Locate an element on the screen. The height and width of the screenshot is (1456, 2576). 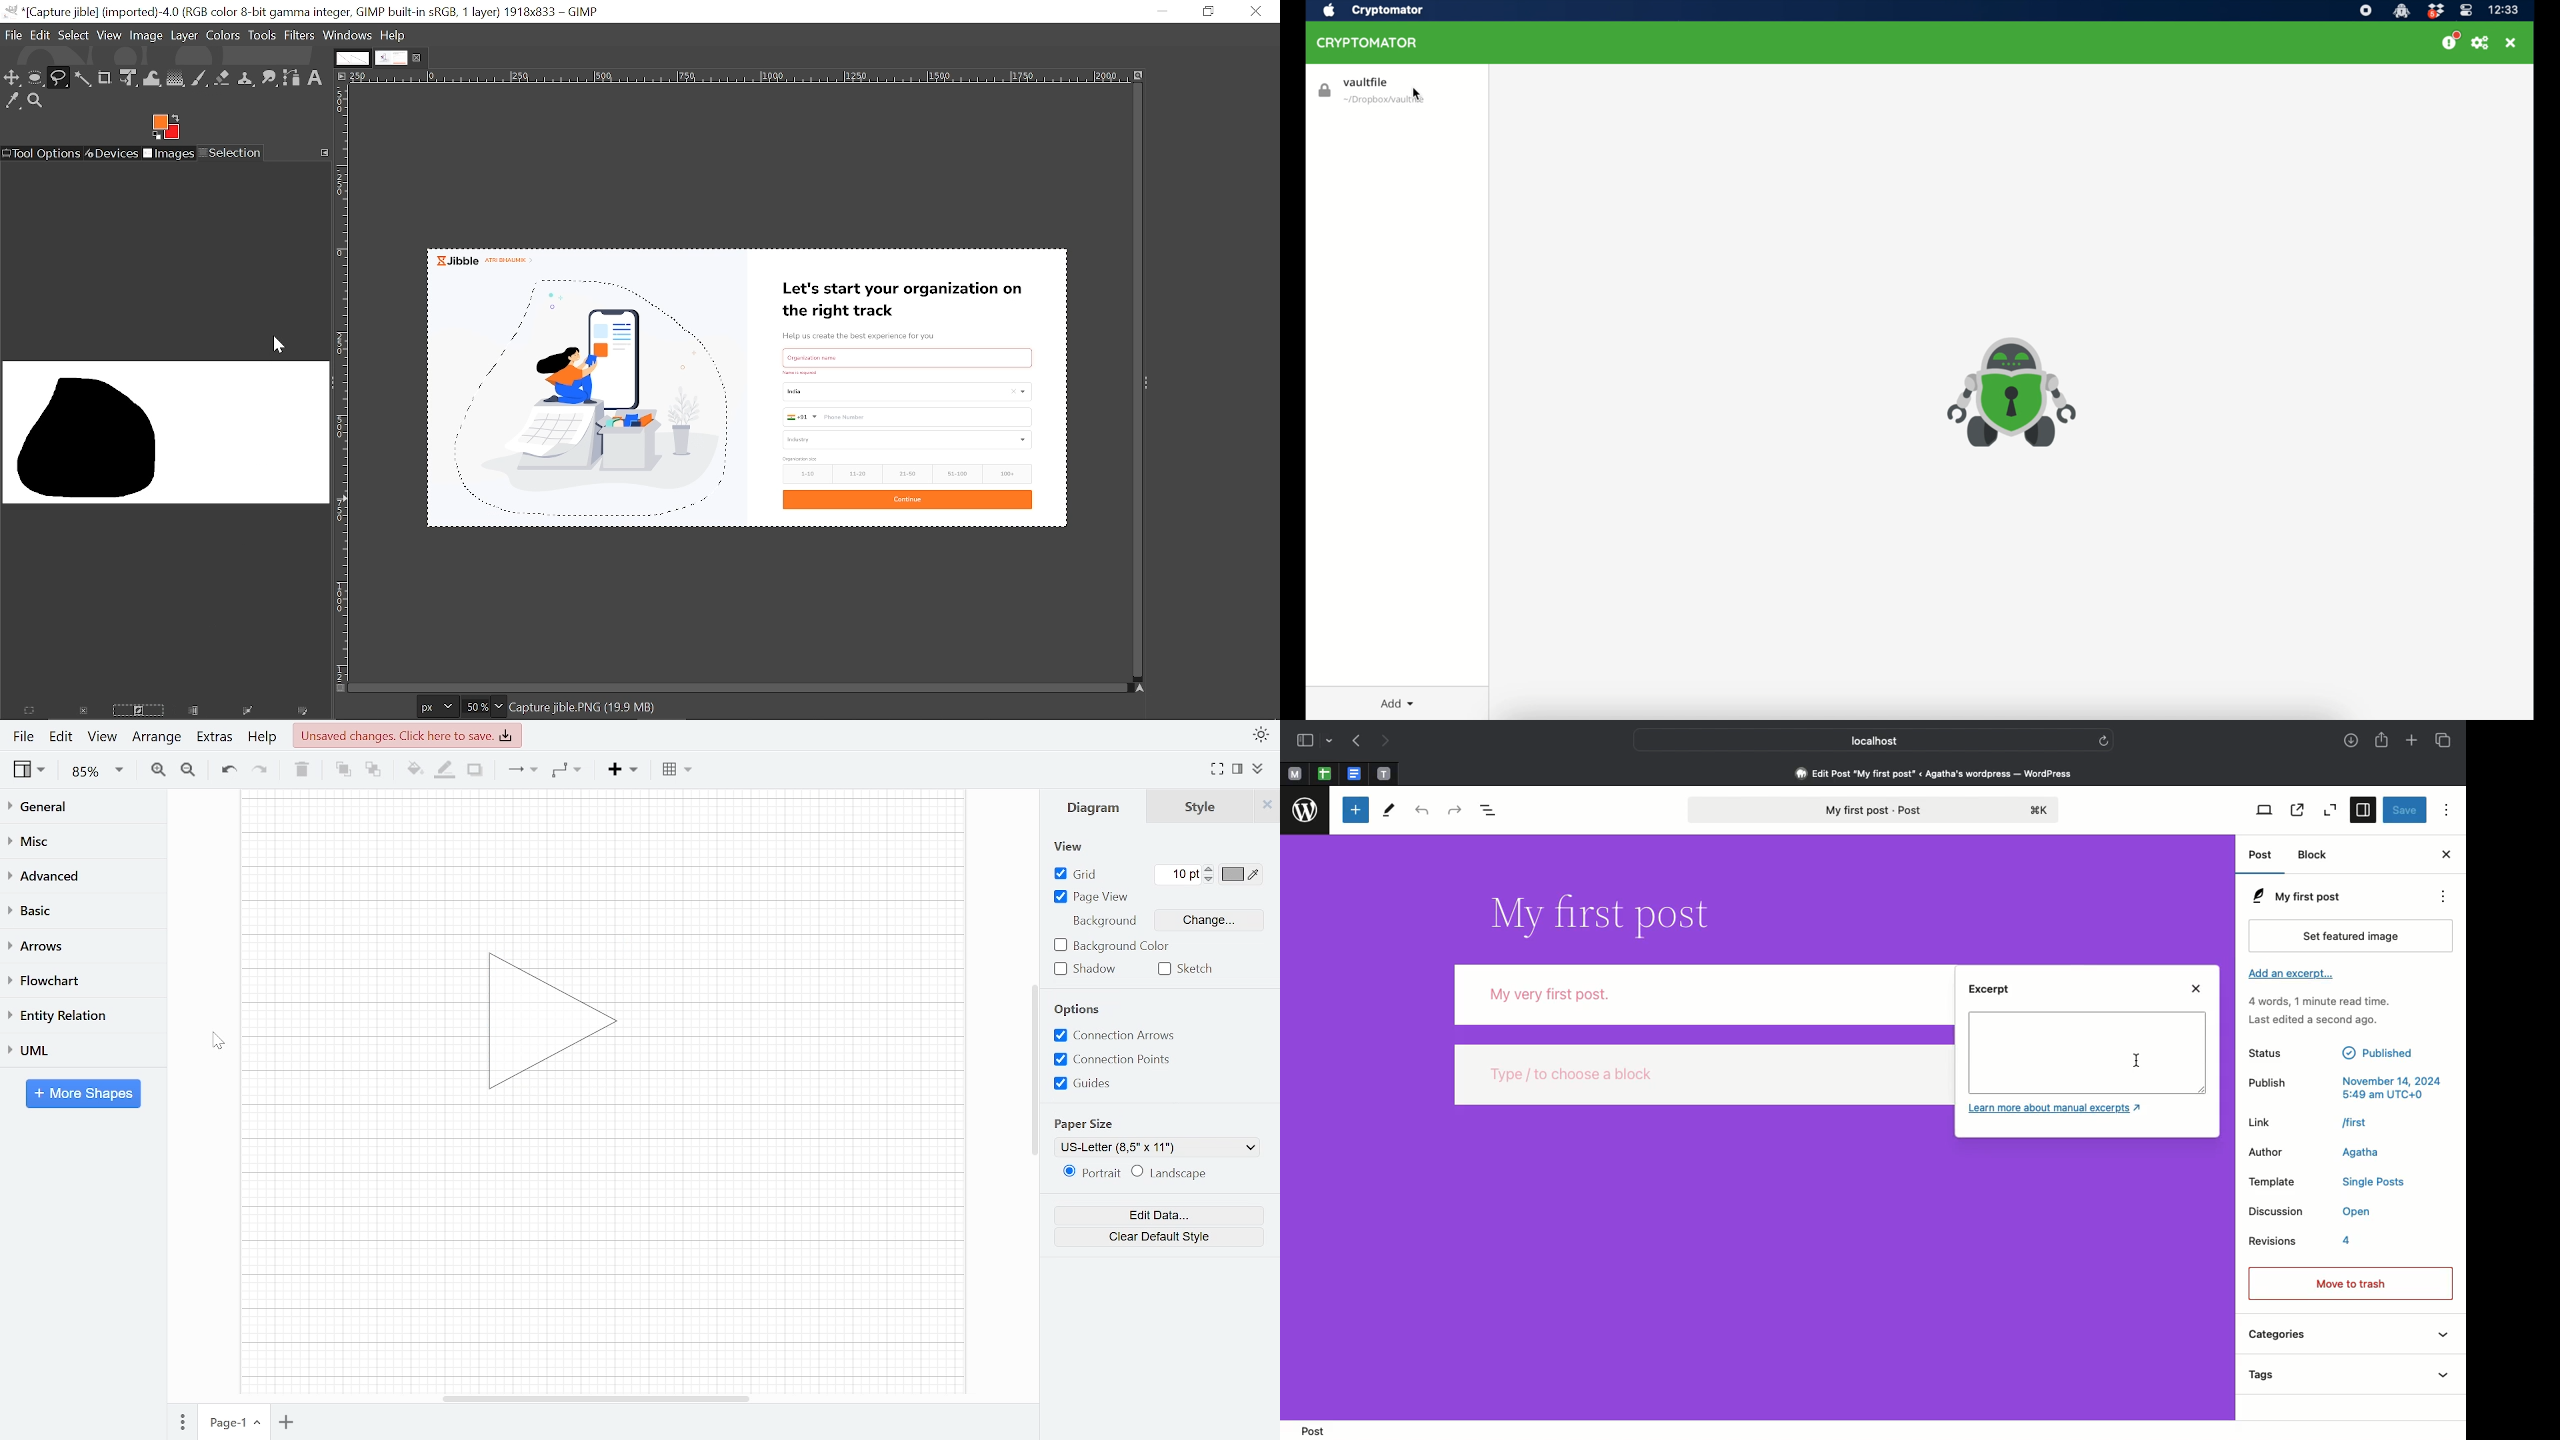
Change is located at coordinates (1222, 921).